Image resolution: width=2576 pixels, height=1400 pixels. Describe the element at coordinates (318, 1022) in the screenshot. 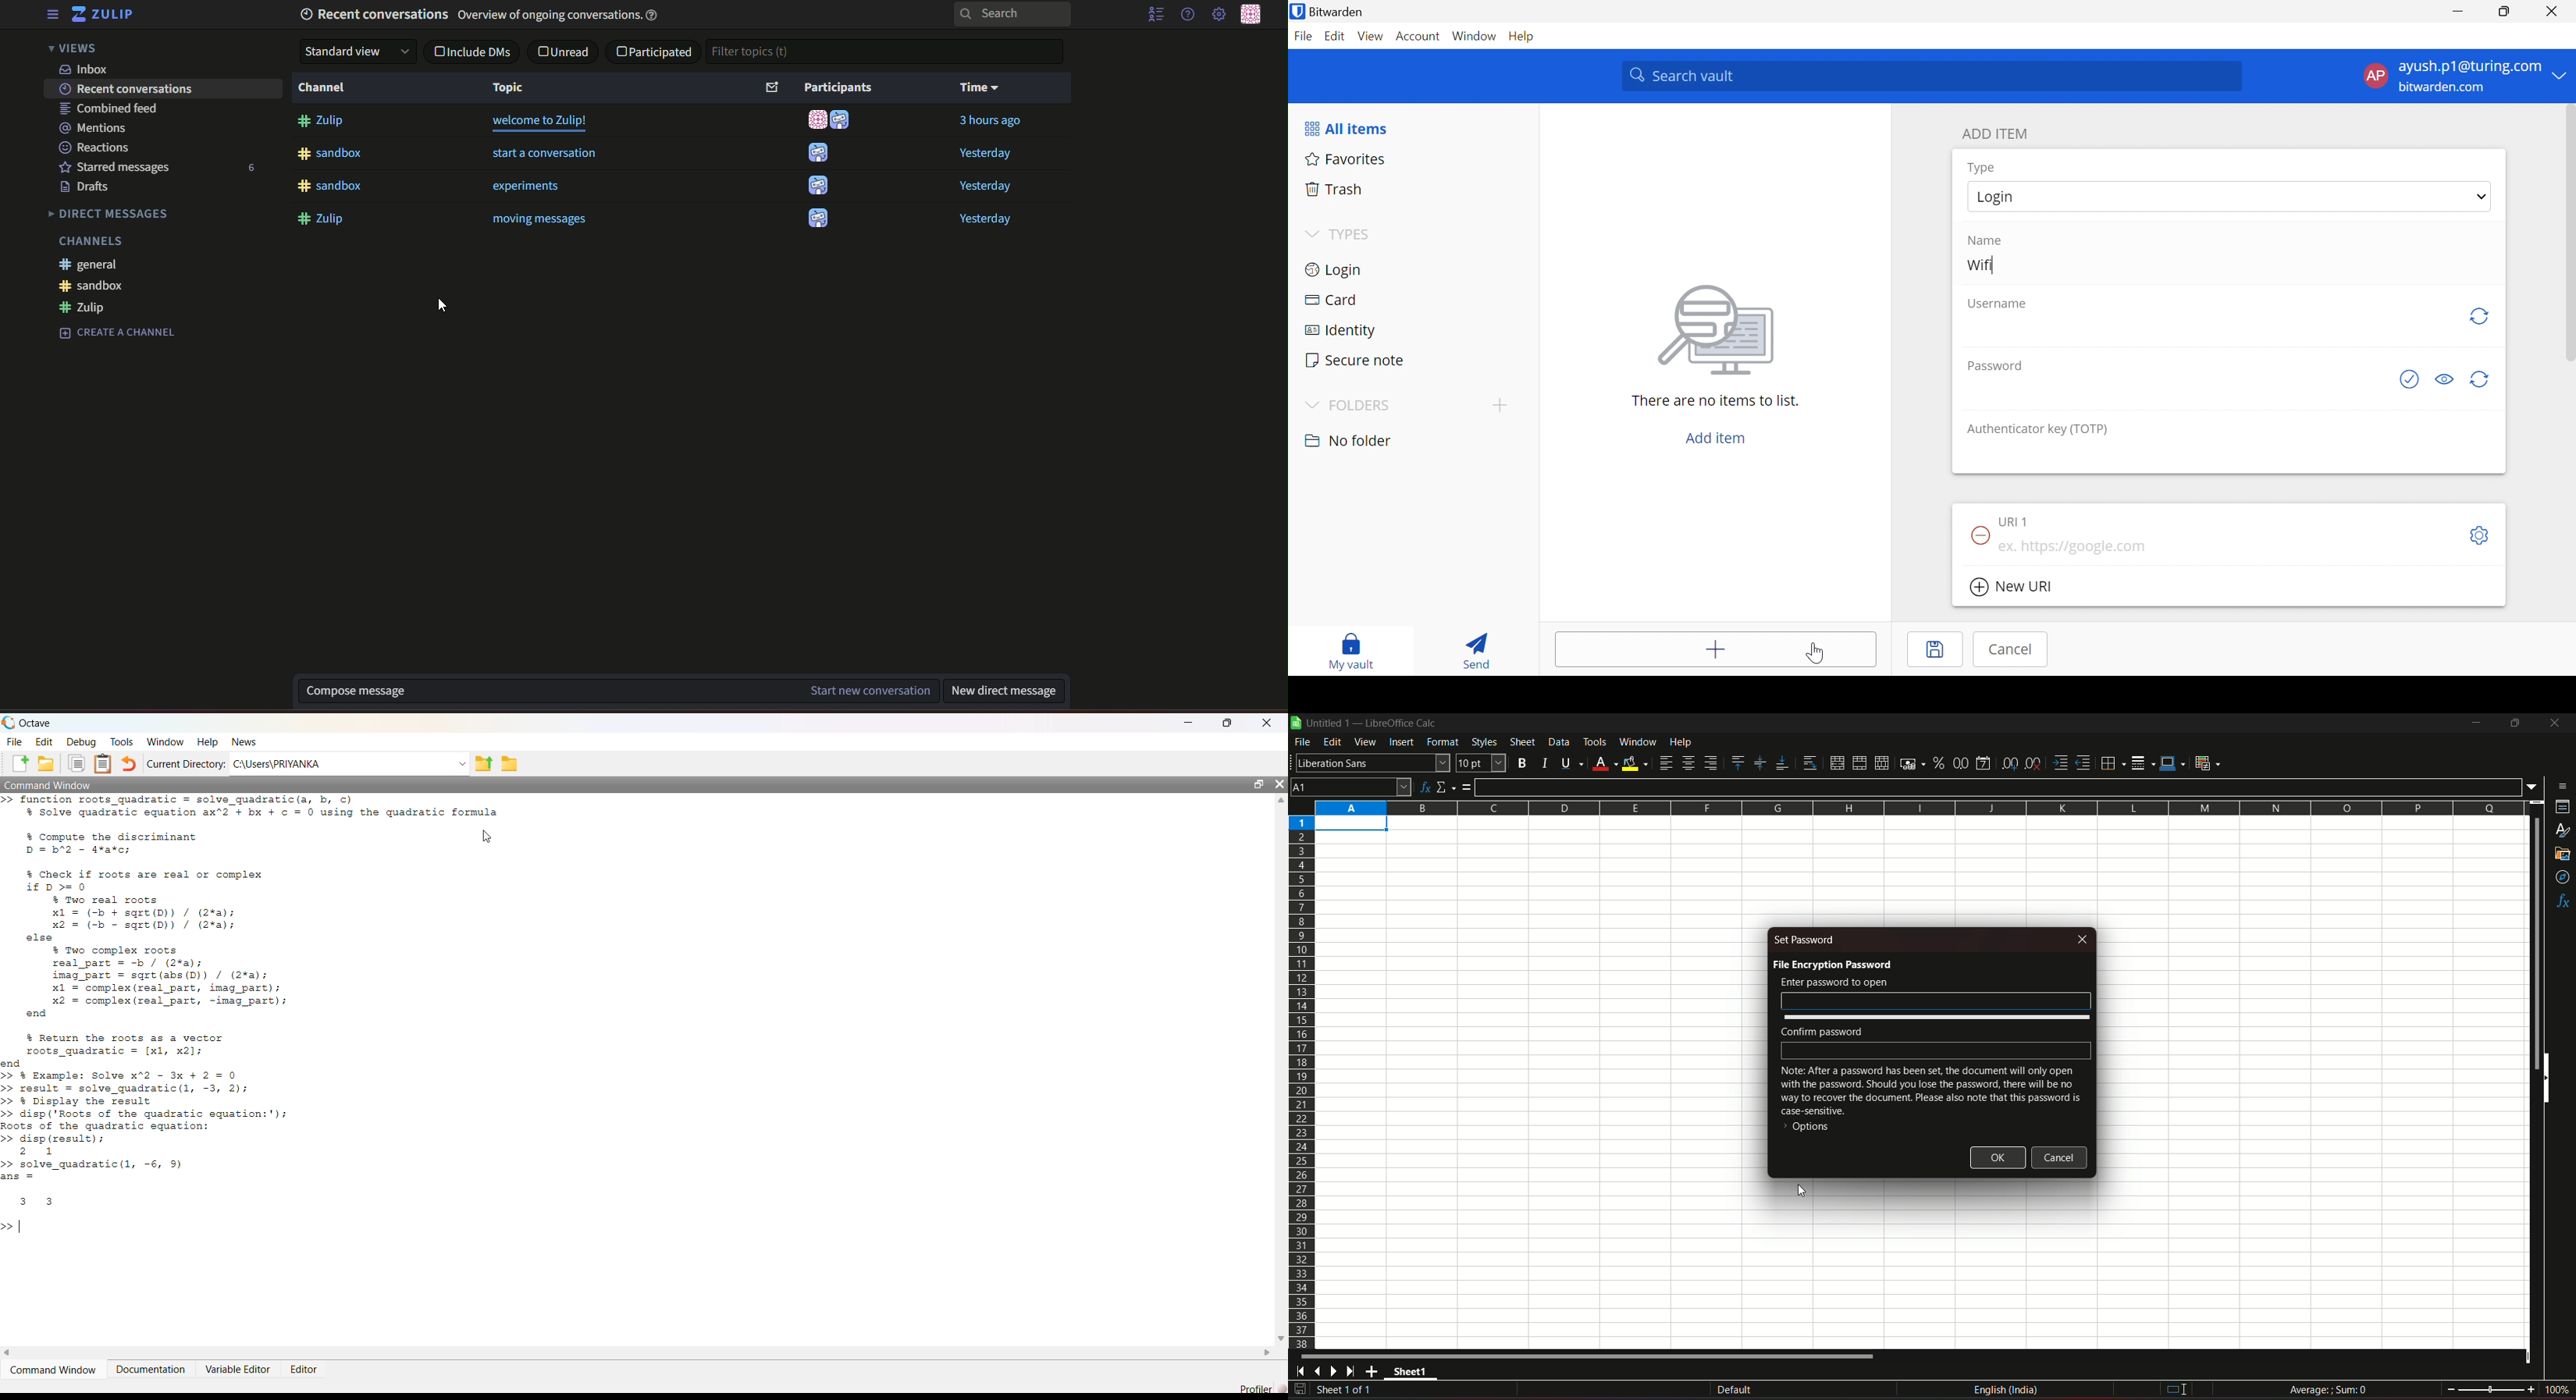

I see `>> function roots_guadratic = solve gquadratic(a, b, c)
% Solve quadratic equation ax“2 + bx + c = 0 using the quadratic formula
% Compute the discriminant [Ny
D = b"2 - 4*a%c;
% Check if roots are real or complex
if D >= 0
% Two real roots
x1 = (-b + sqrt(D)) / (2*a);
x2 = (-b - sqrt(D)) / (2*a);
else
% Two complex roots
real part = -b / (2%a);
imag_part = sqrt(abs(D)) / (2*a);
x1 = complex (real part, imag_part);
%2 = complex (real_part, -imag_part);
end
% Return the roots as a vector
roots_guadratic = (x1, x2];
end
>> % Example: Solve x°2 - 3x + 2 = 0
>> result = solve_quadratic(l, -3, 2);
>> % Display the result
>> disp ("Roots of the quadratic equation:');
Roots of the quadratic equation:
>> disp (result);
2 1
>> solve_guadratic(l, -6, 9)
ans =
3 3
>> |` at that location.